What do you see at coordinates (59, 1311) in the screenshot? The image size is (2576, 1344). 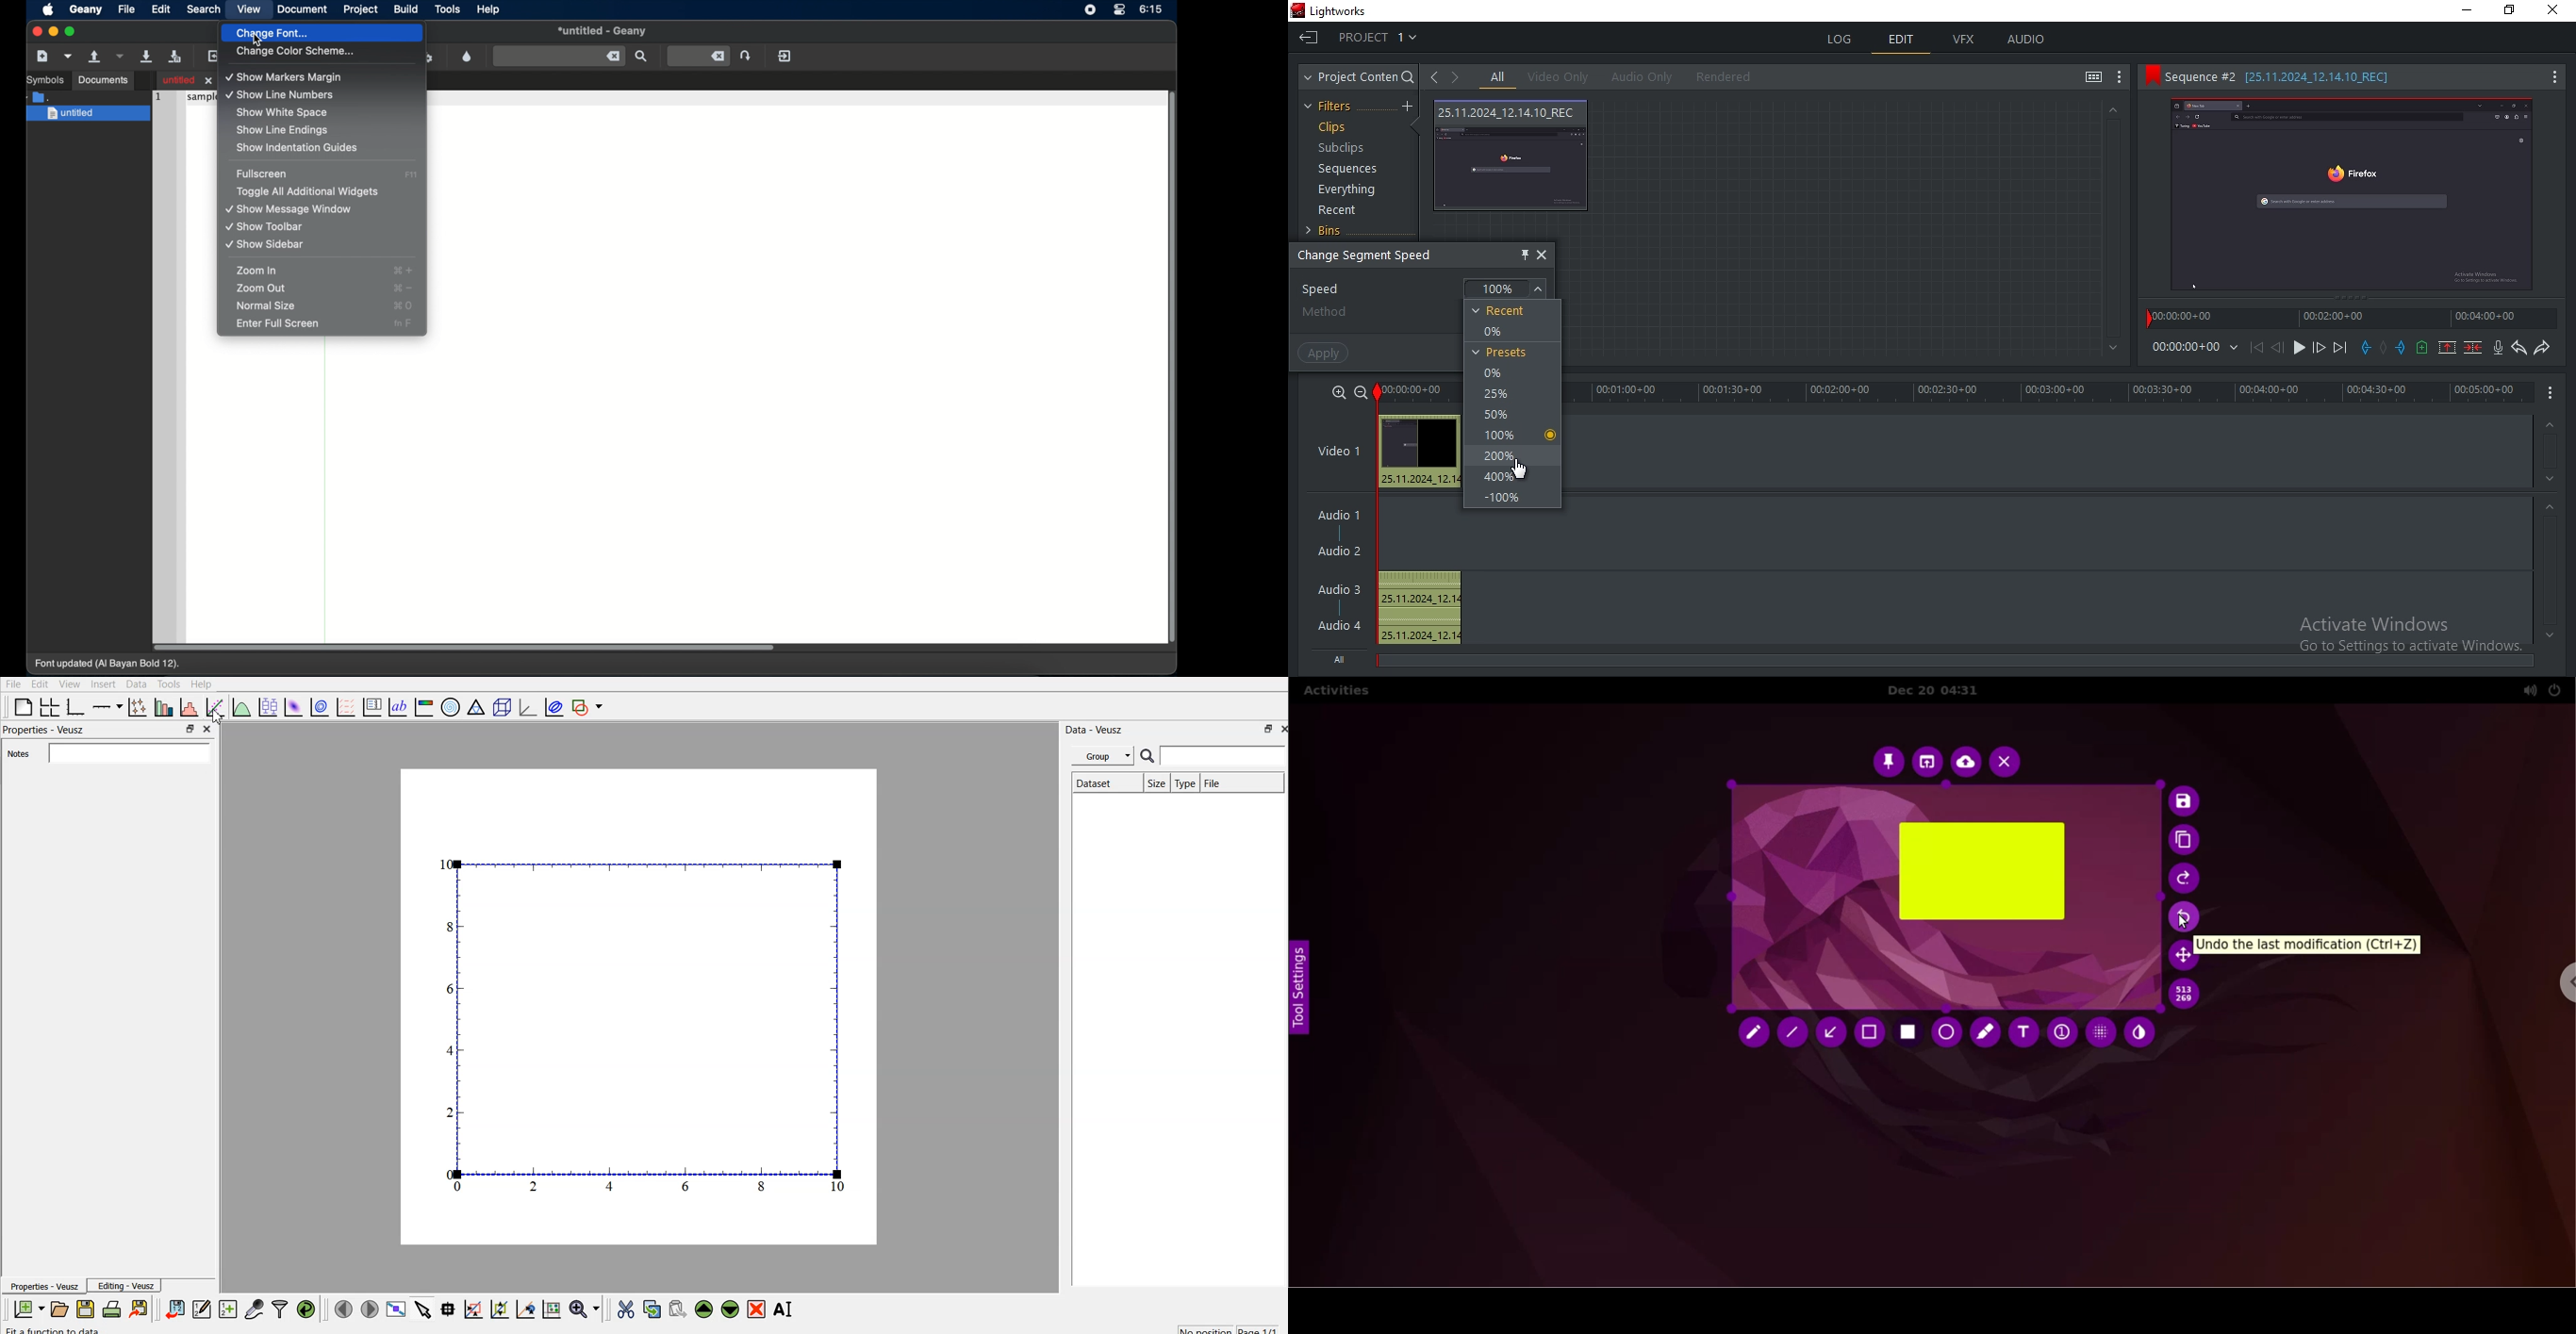 I see `open a new document` at bounding box center [59, 1311].